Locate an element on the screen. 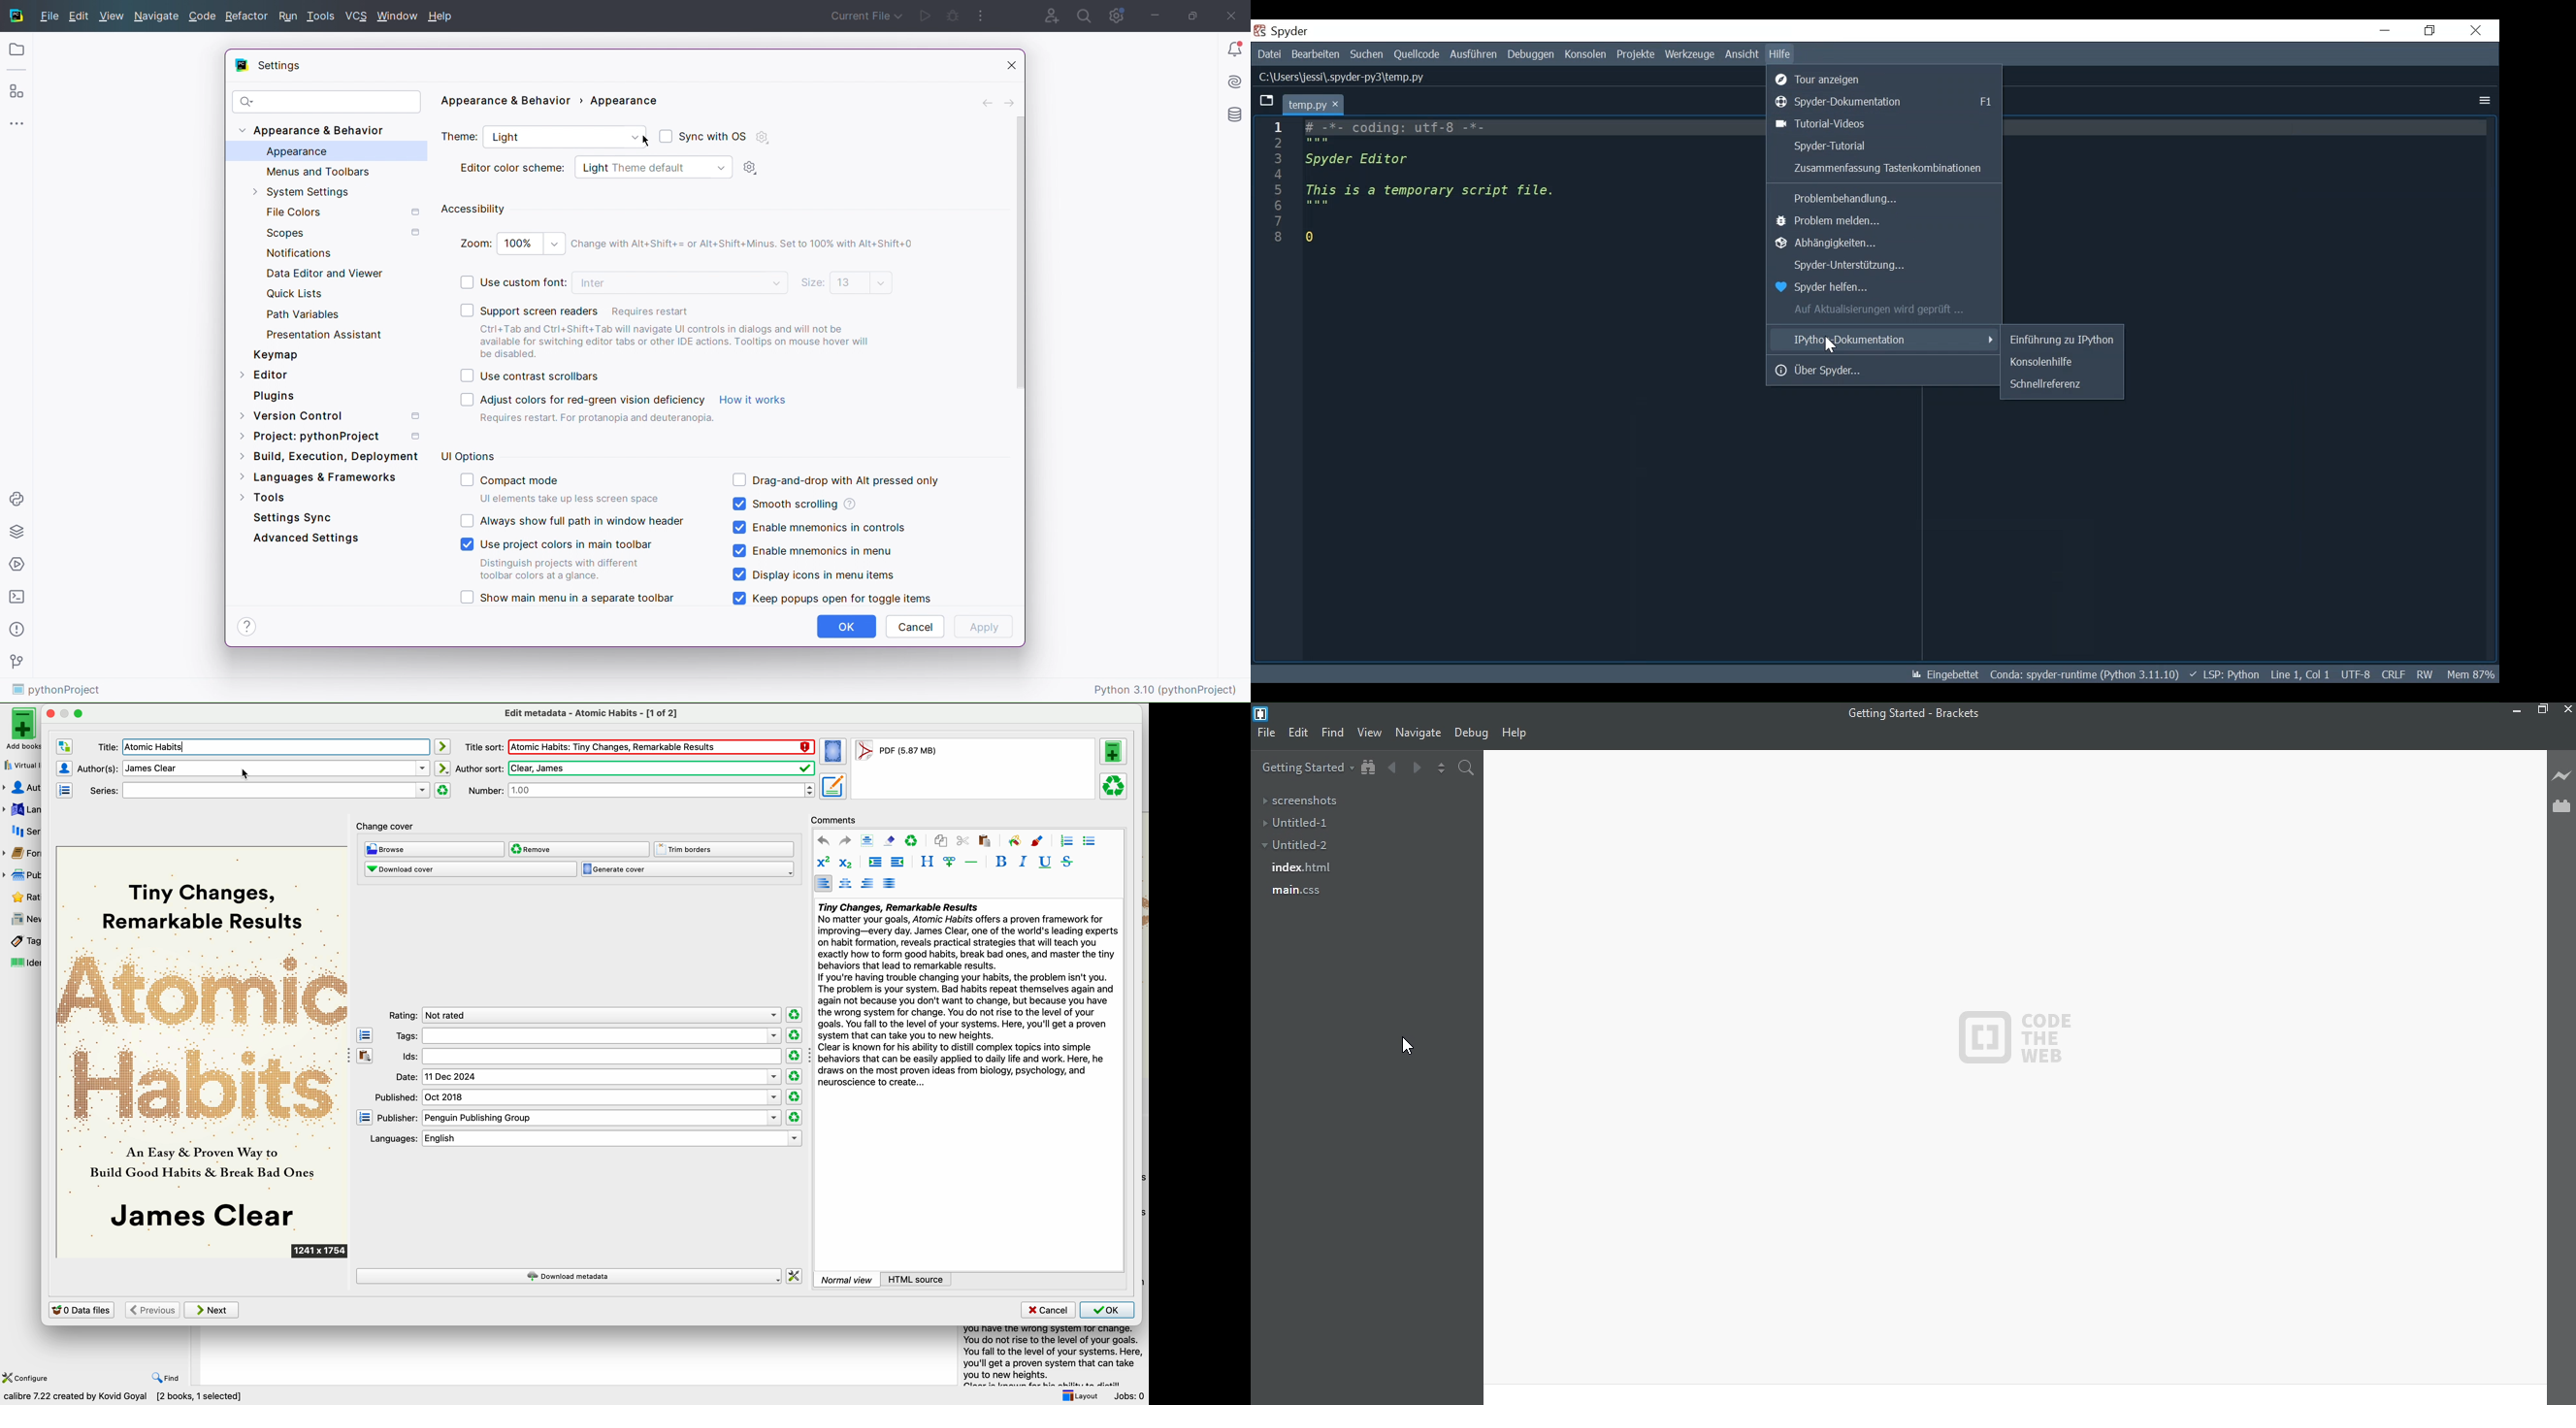 The width and height of the screenshot is (2576, 1428). tags is located at coordinates (20, 941).